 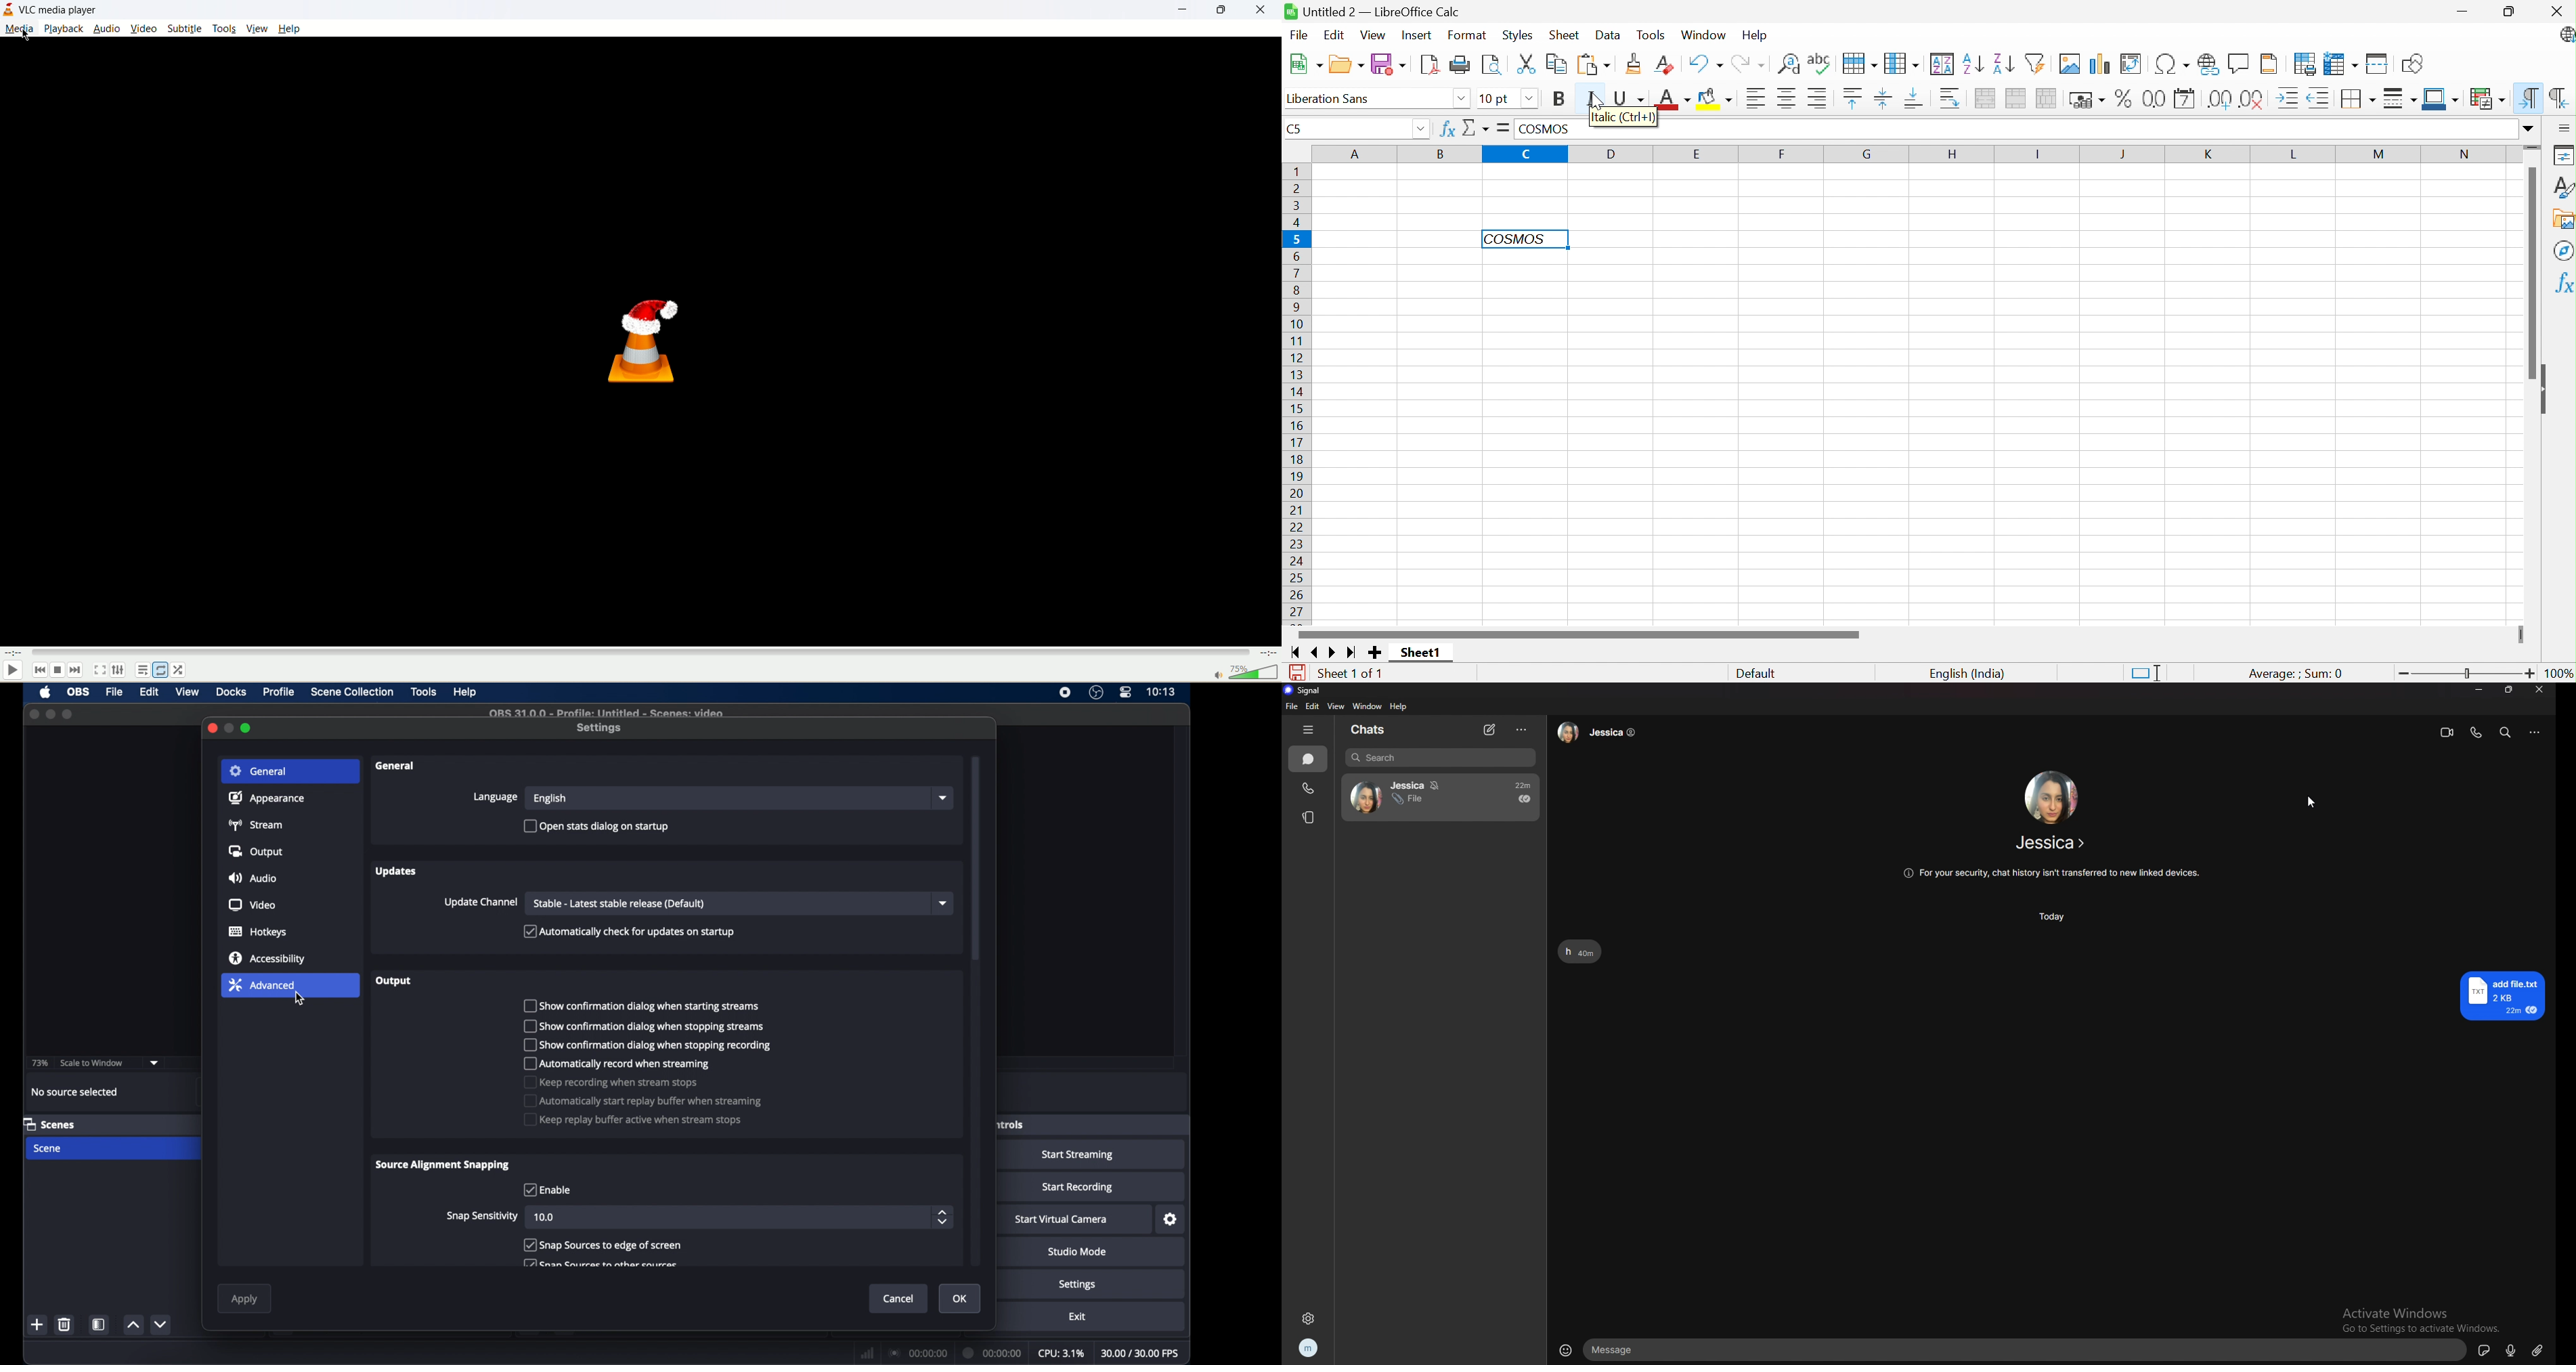 What do you see at coordinates (605, 712) in the screenshot?
I see `file name` at bounding box center [605, 712].